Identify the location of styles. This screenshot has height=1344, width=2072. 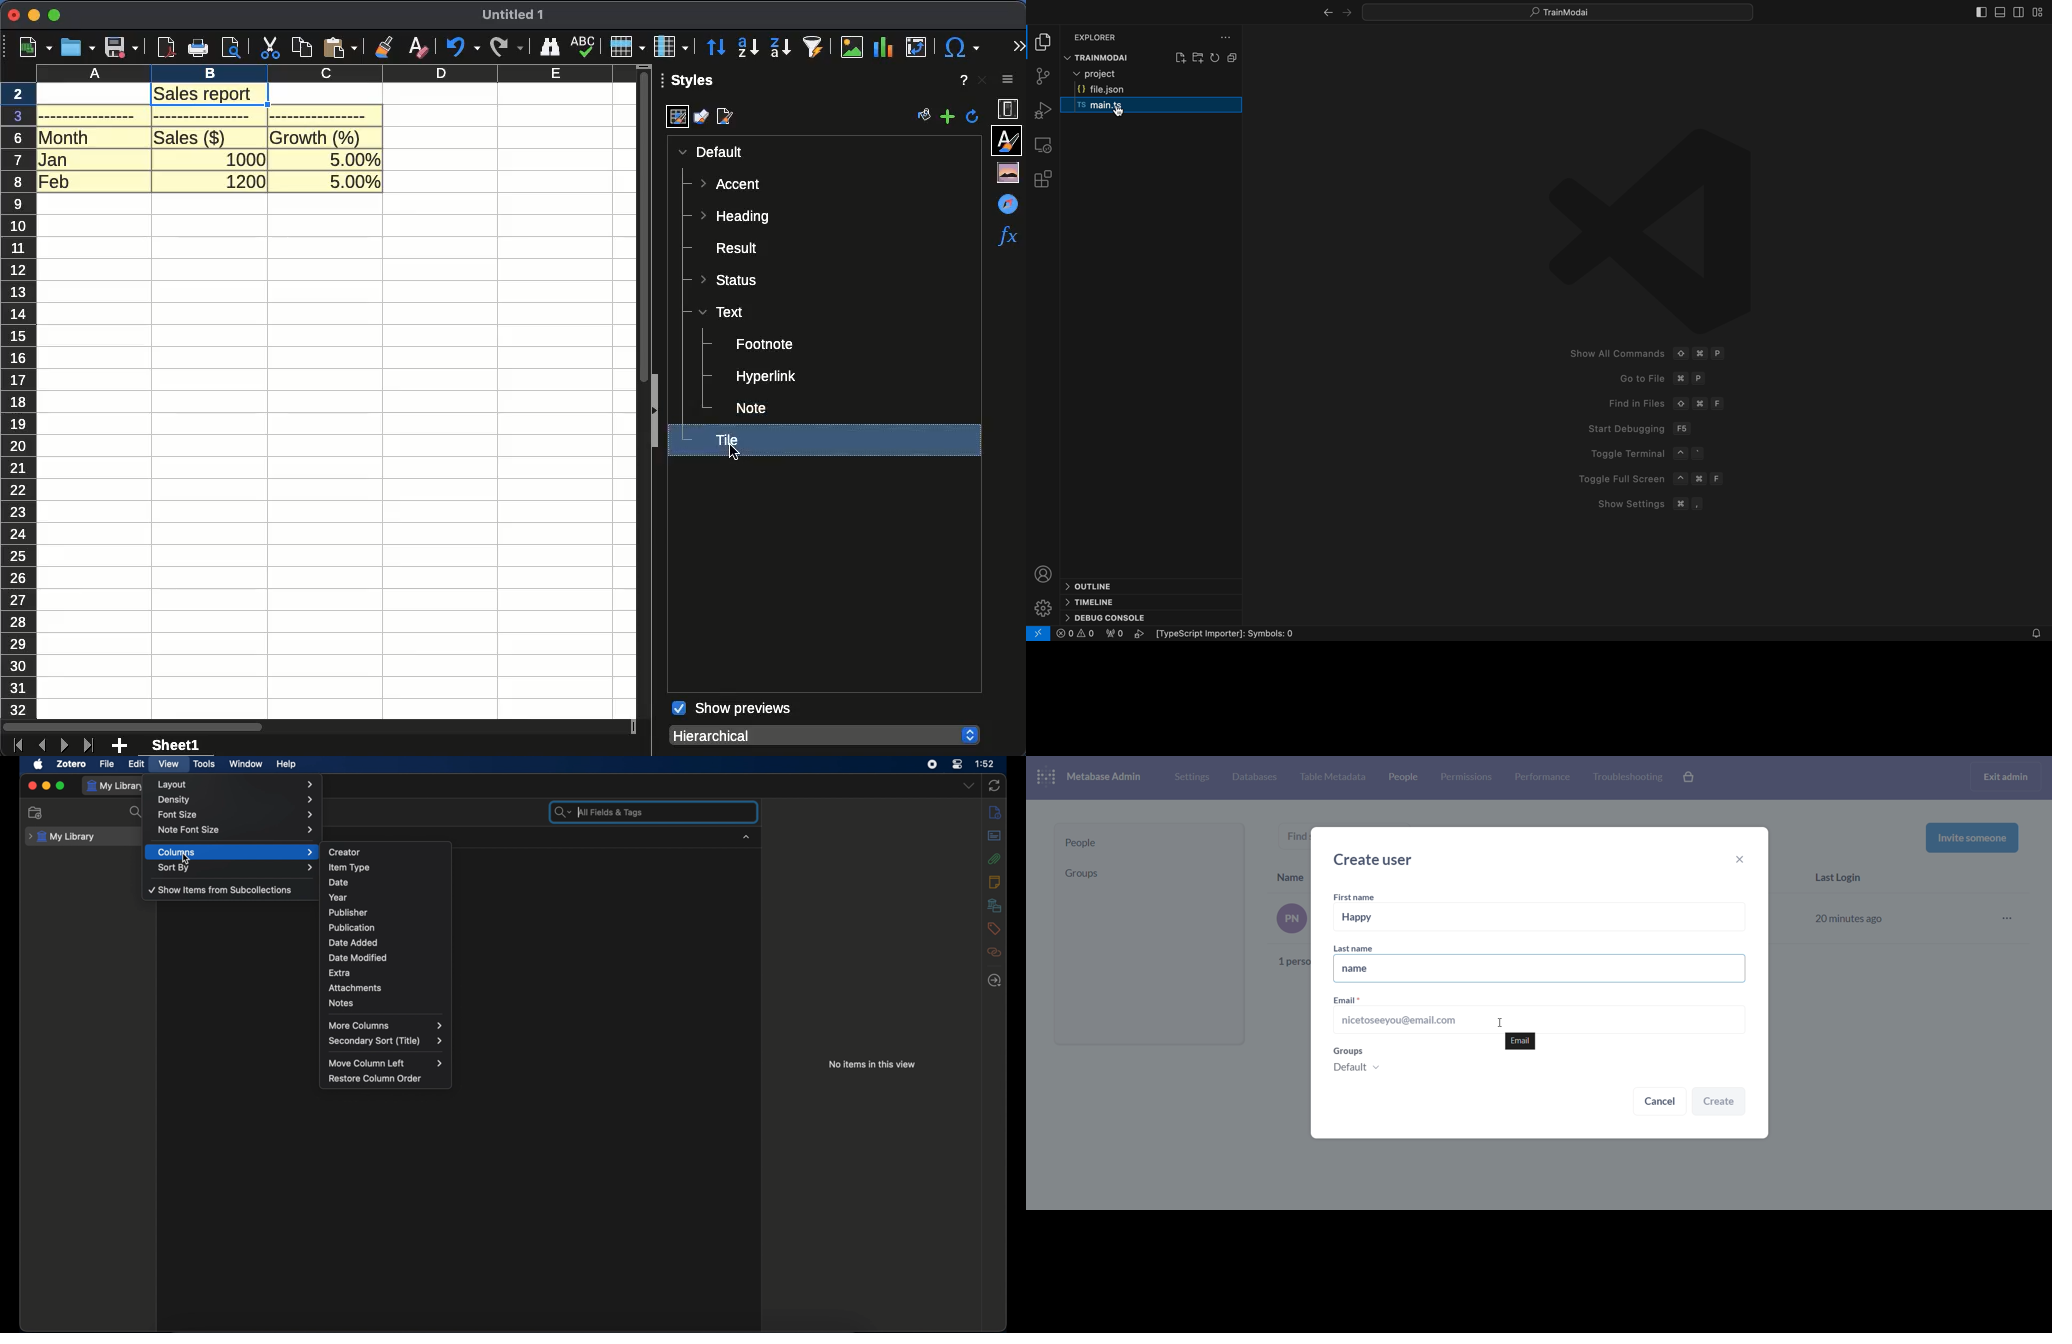
(695, 83).